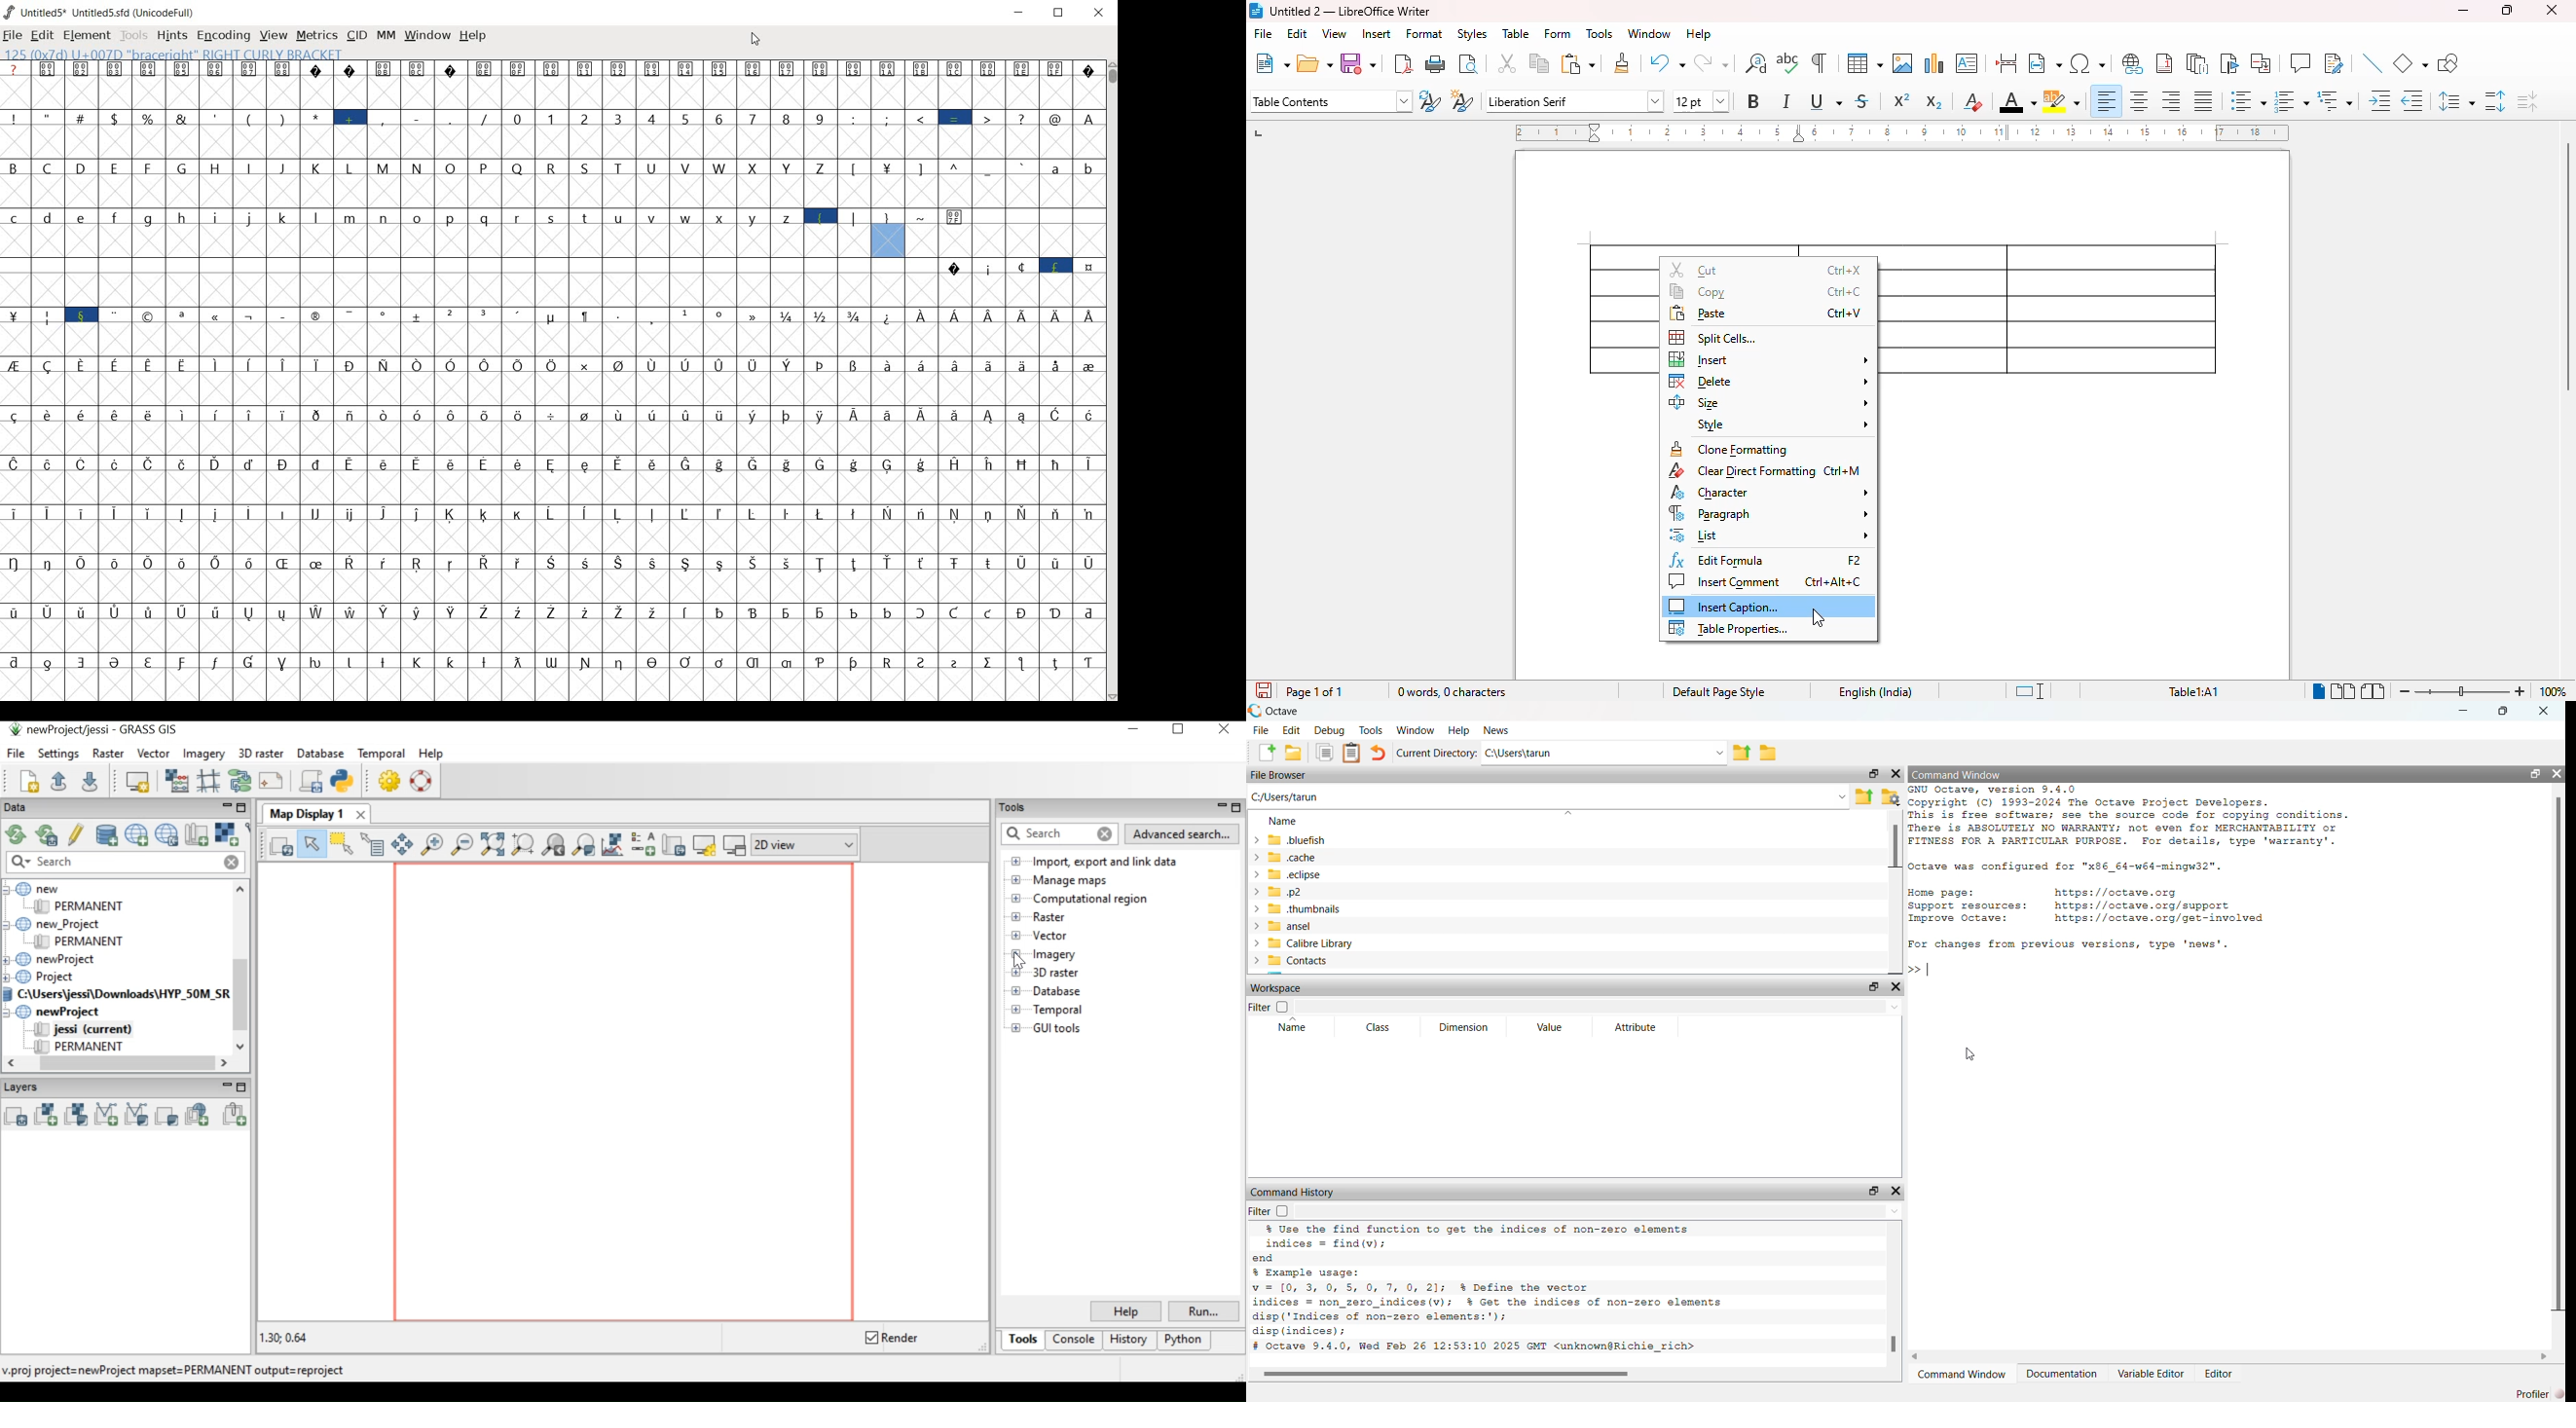 Image resolution: width=2576 pixels, height=1428 pixels. I want to click on  Command Window, so click(1957, 775).